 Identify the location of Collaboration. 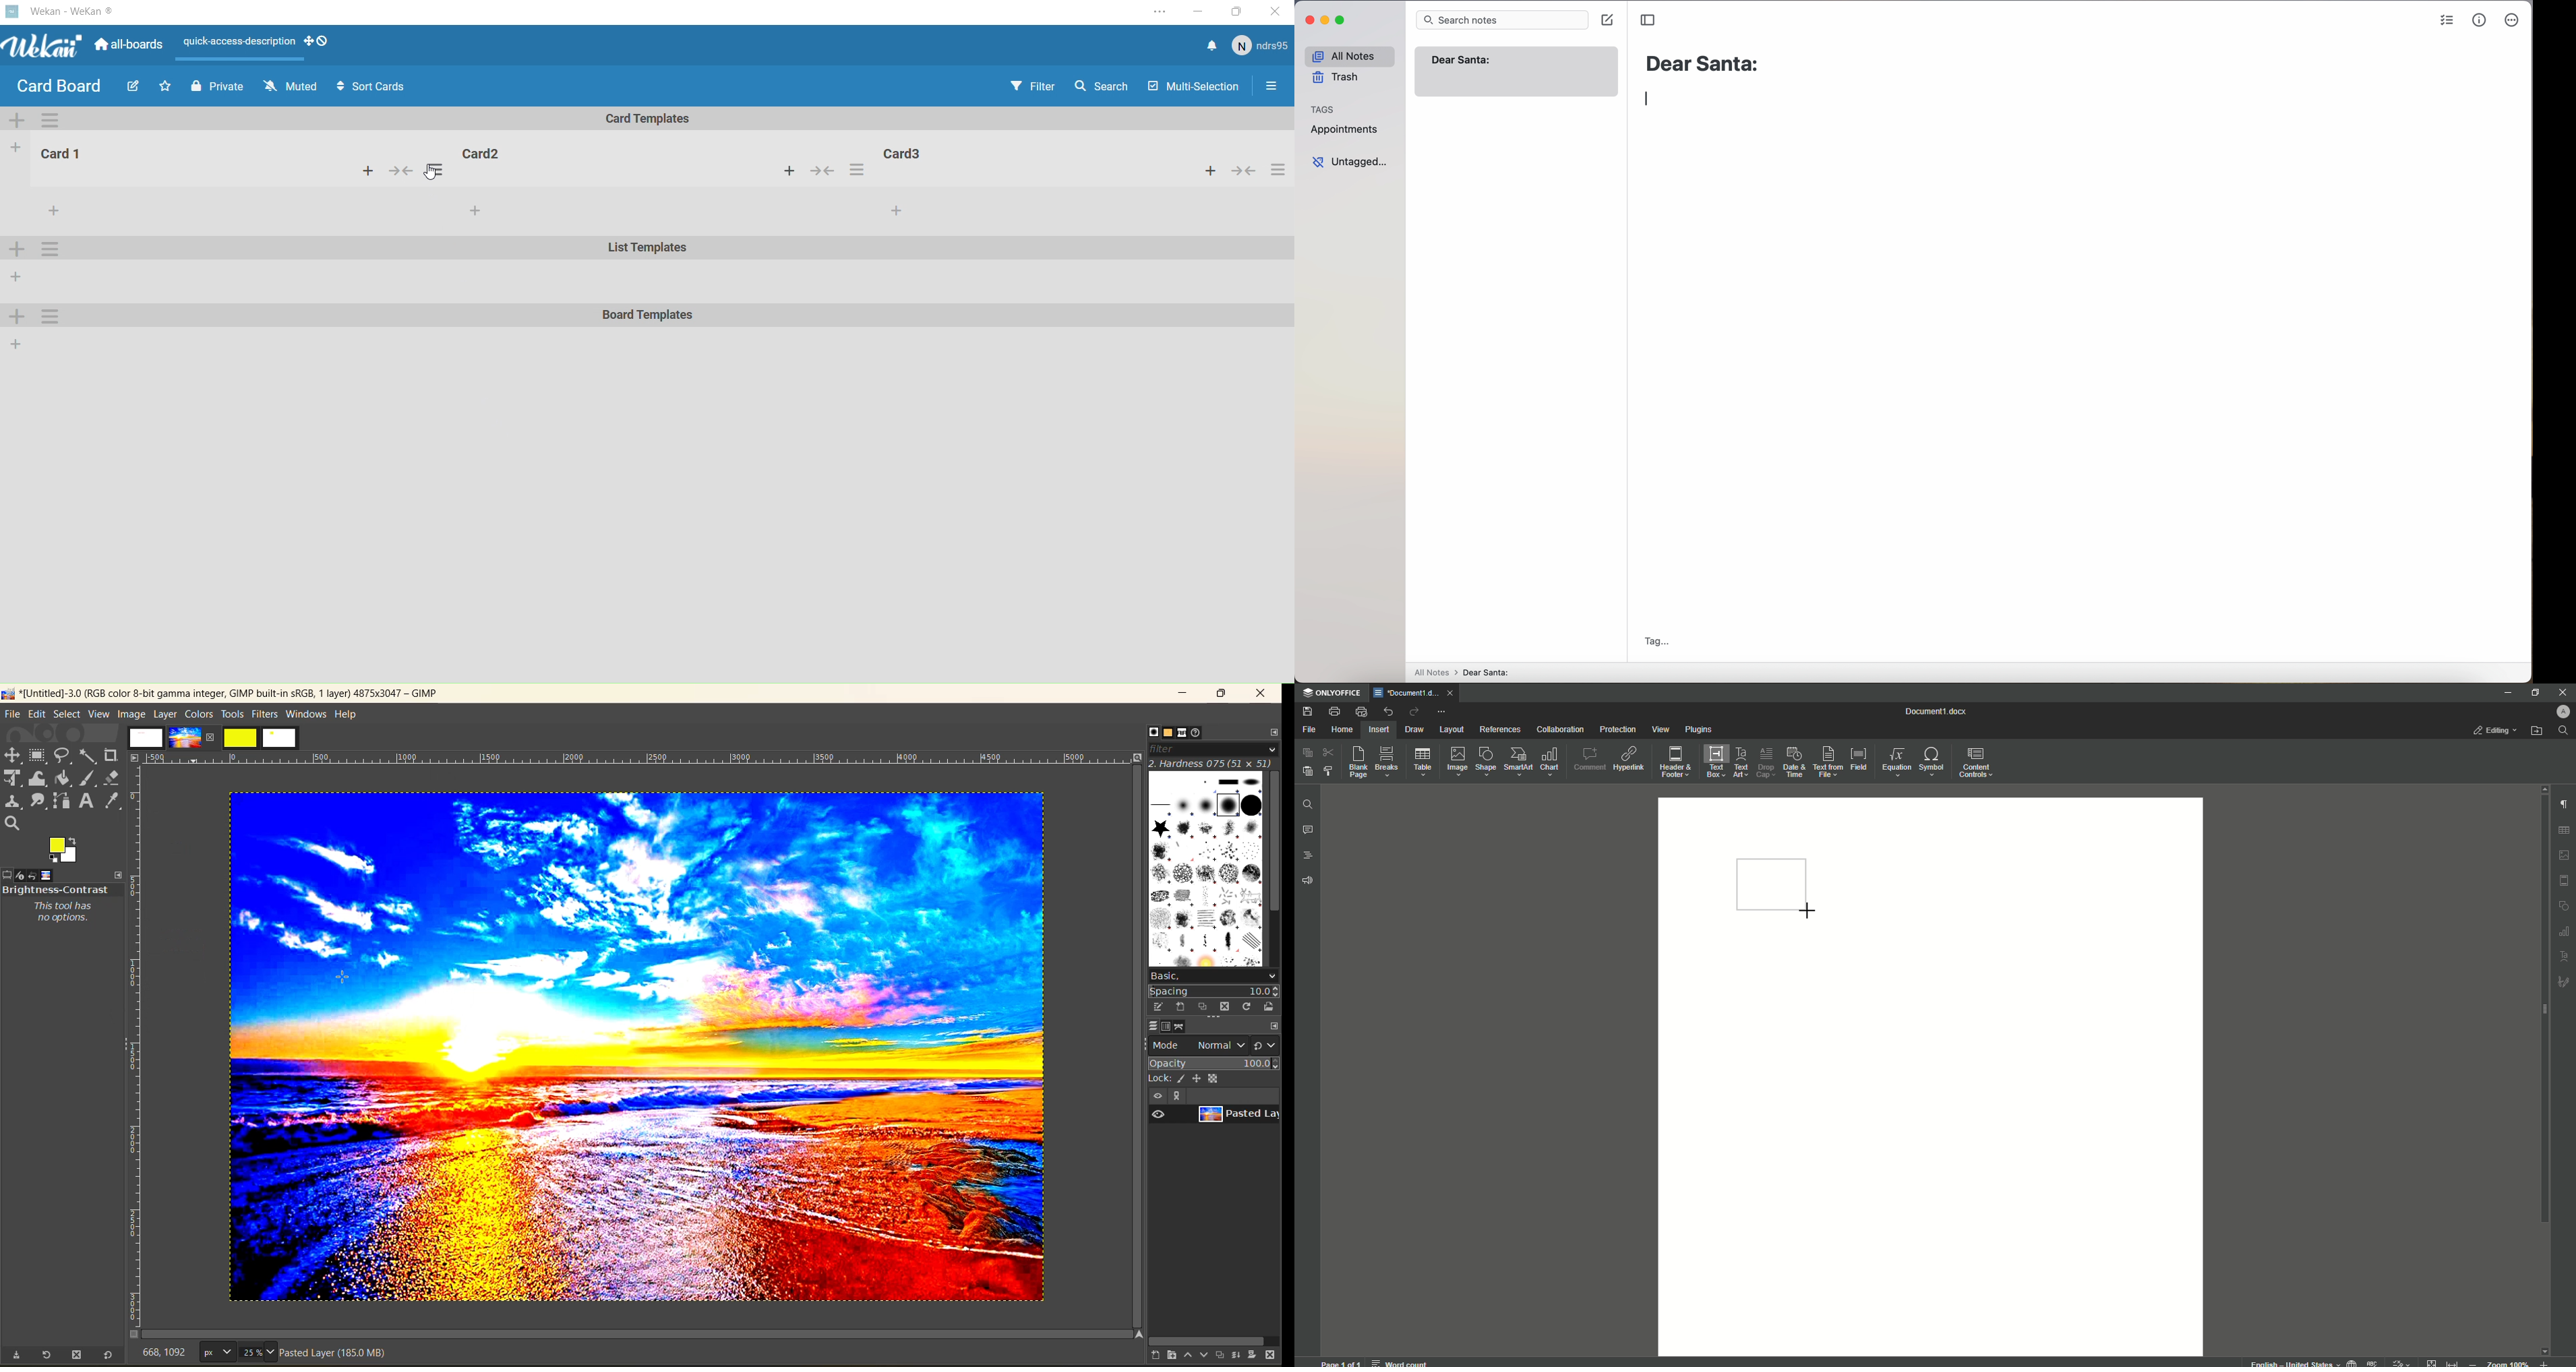
(1560, 731).